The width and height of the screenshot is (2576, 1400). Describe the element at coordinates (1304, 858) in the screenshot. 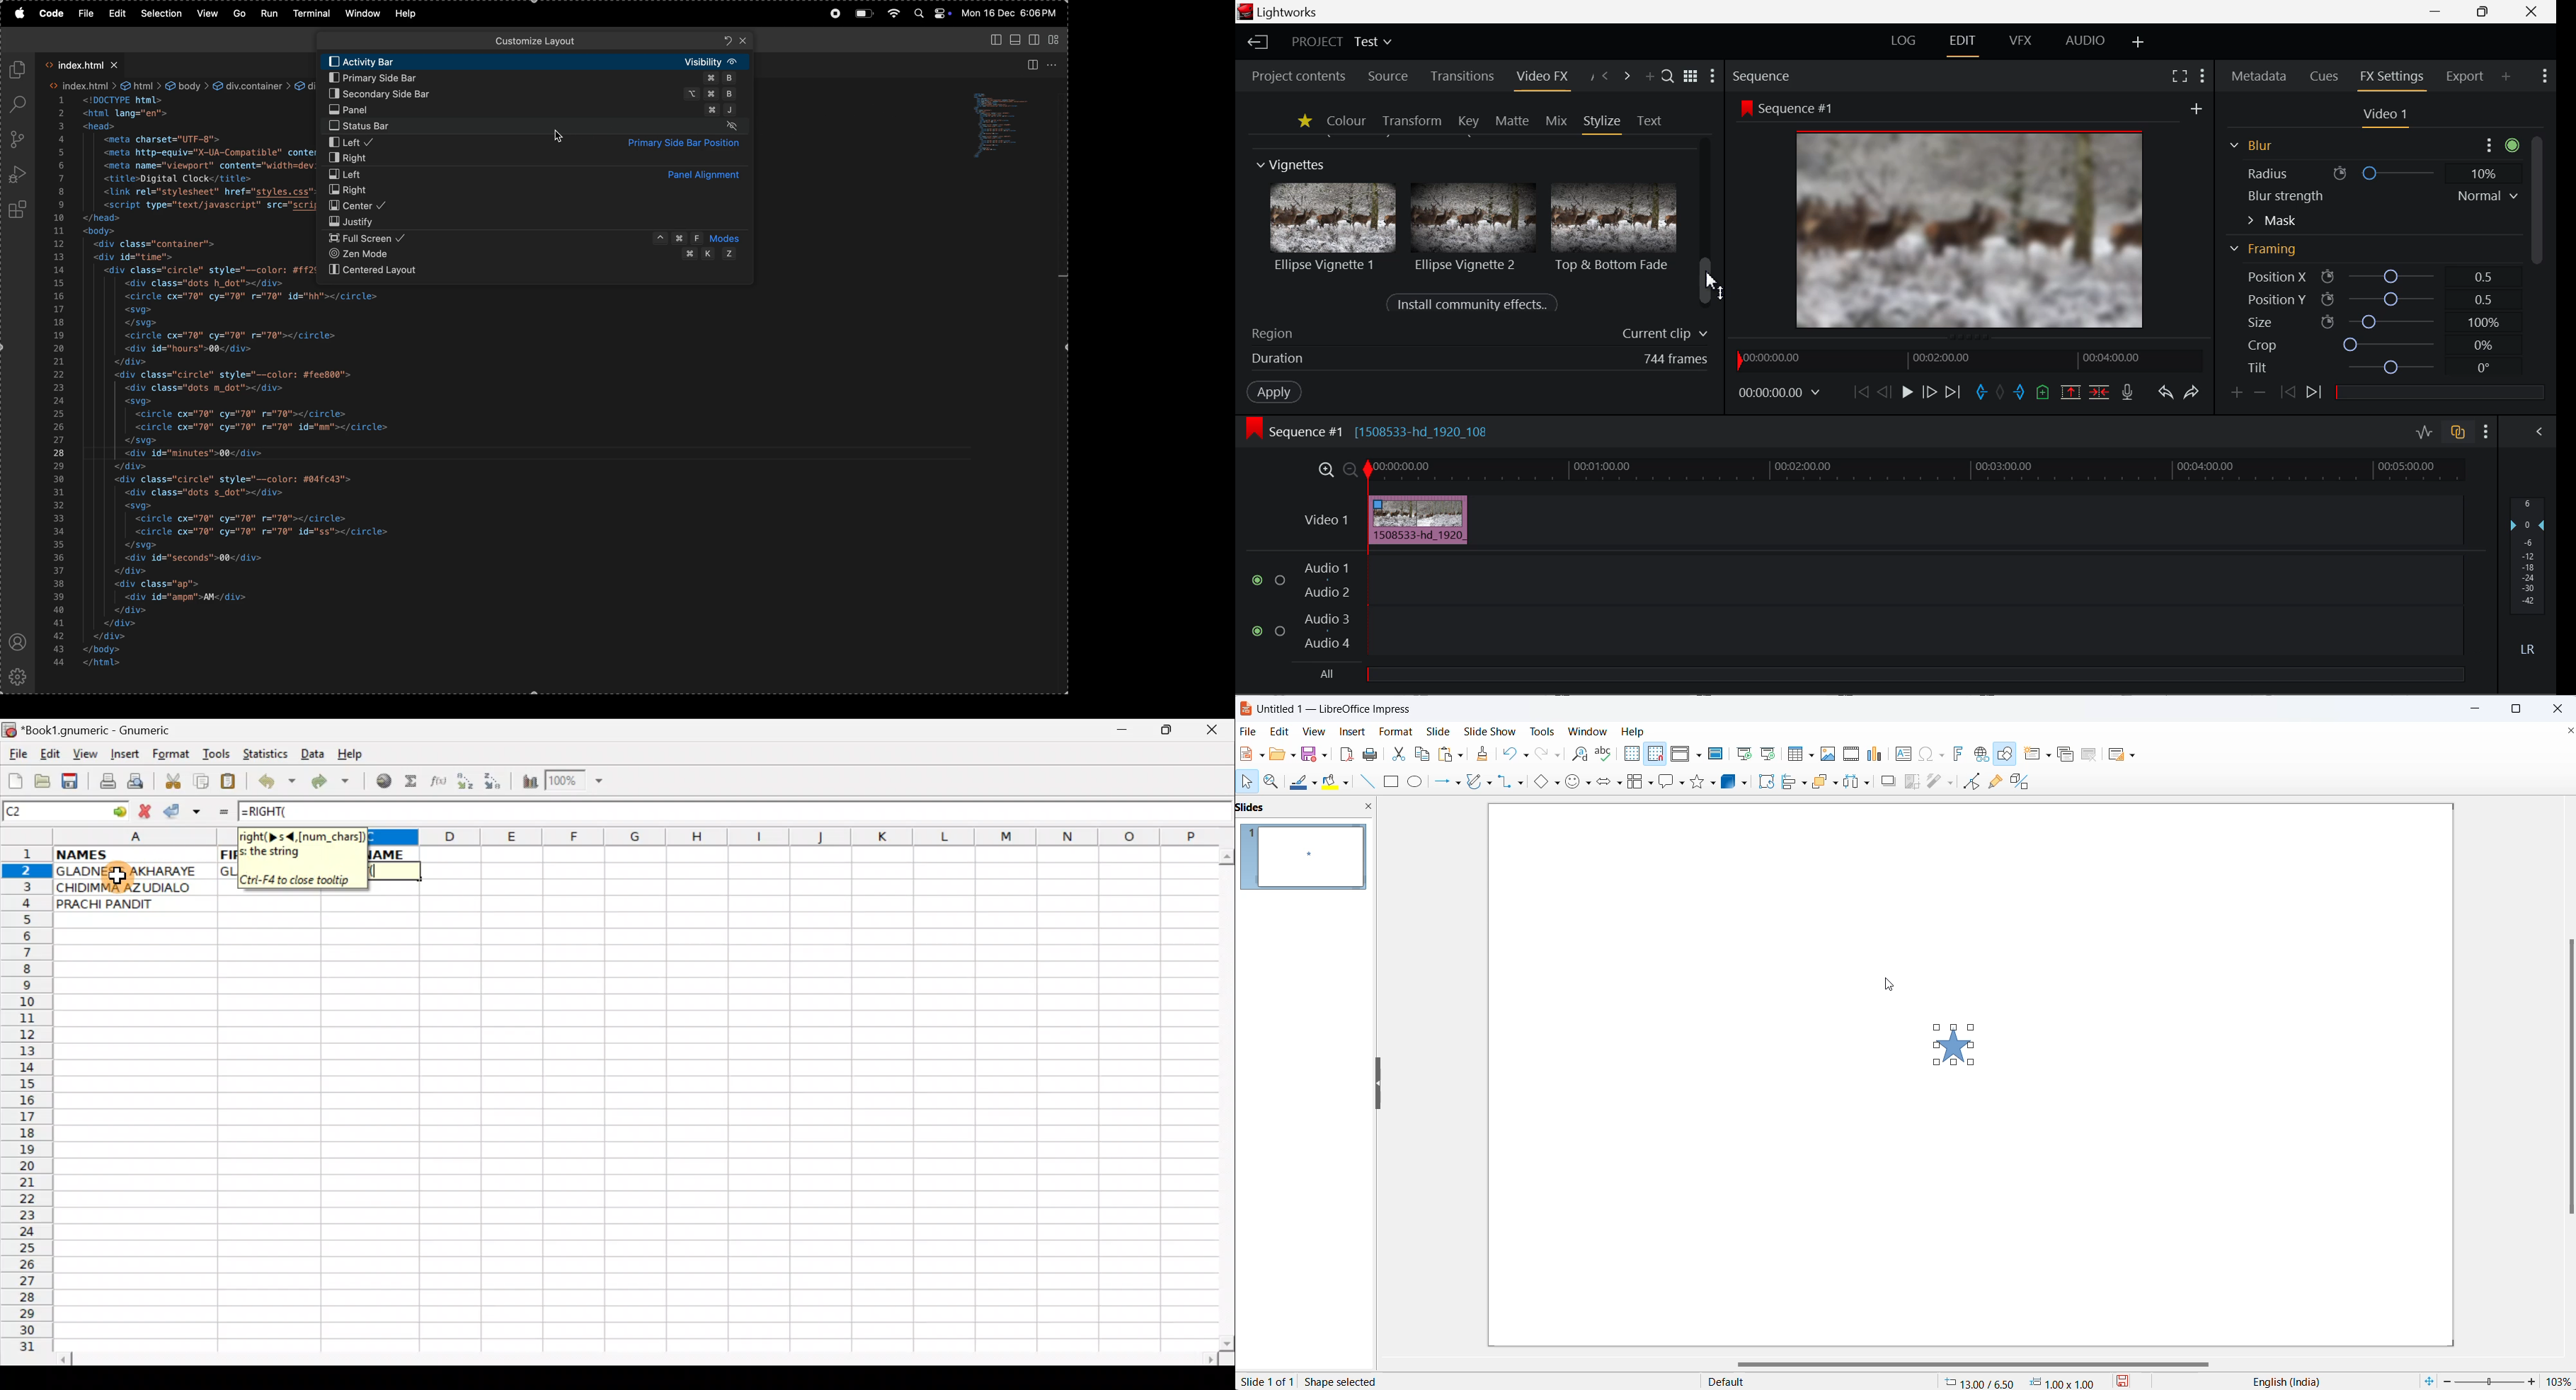

I see `slide preview` at that location.